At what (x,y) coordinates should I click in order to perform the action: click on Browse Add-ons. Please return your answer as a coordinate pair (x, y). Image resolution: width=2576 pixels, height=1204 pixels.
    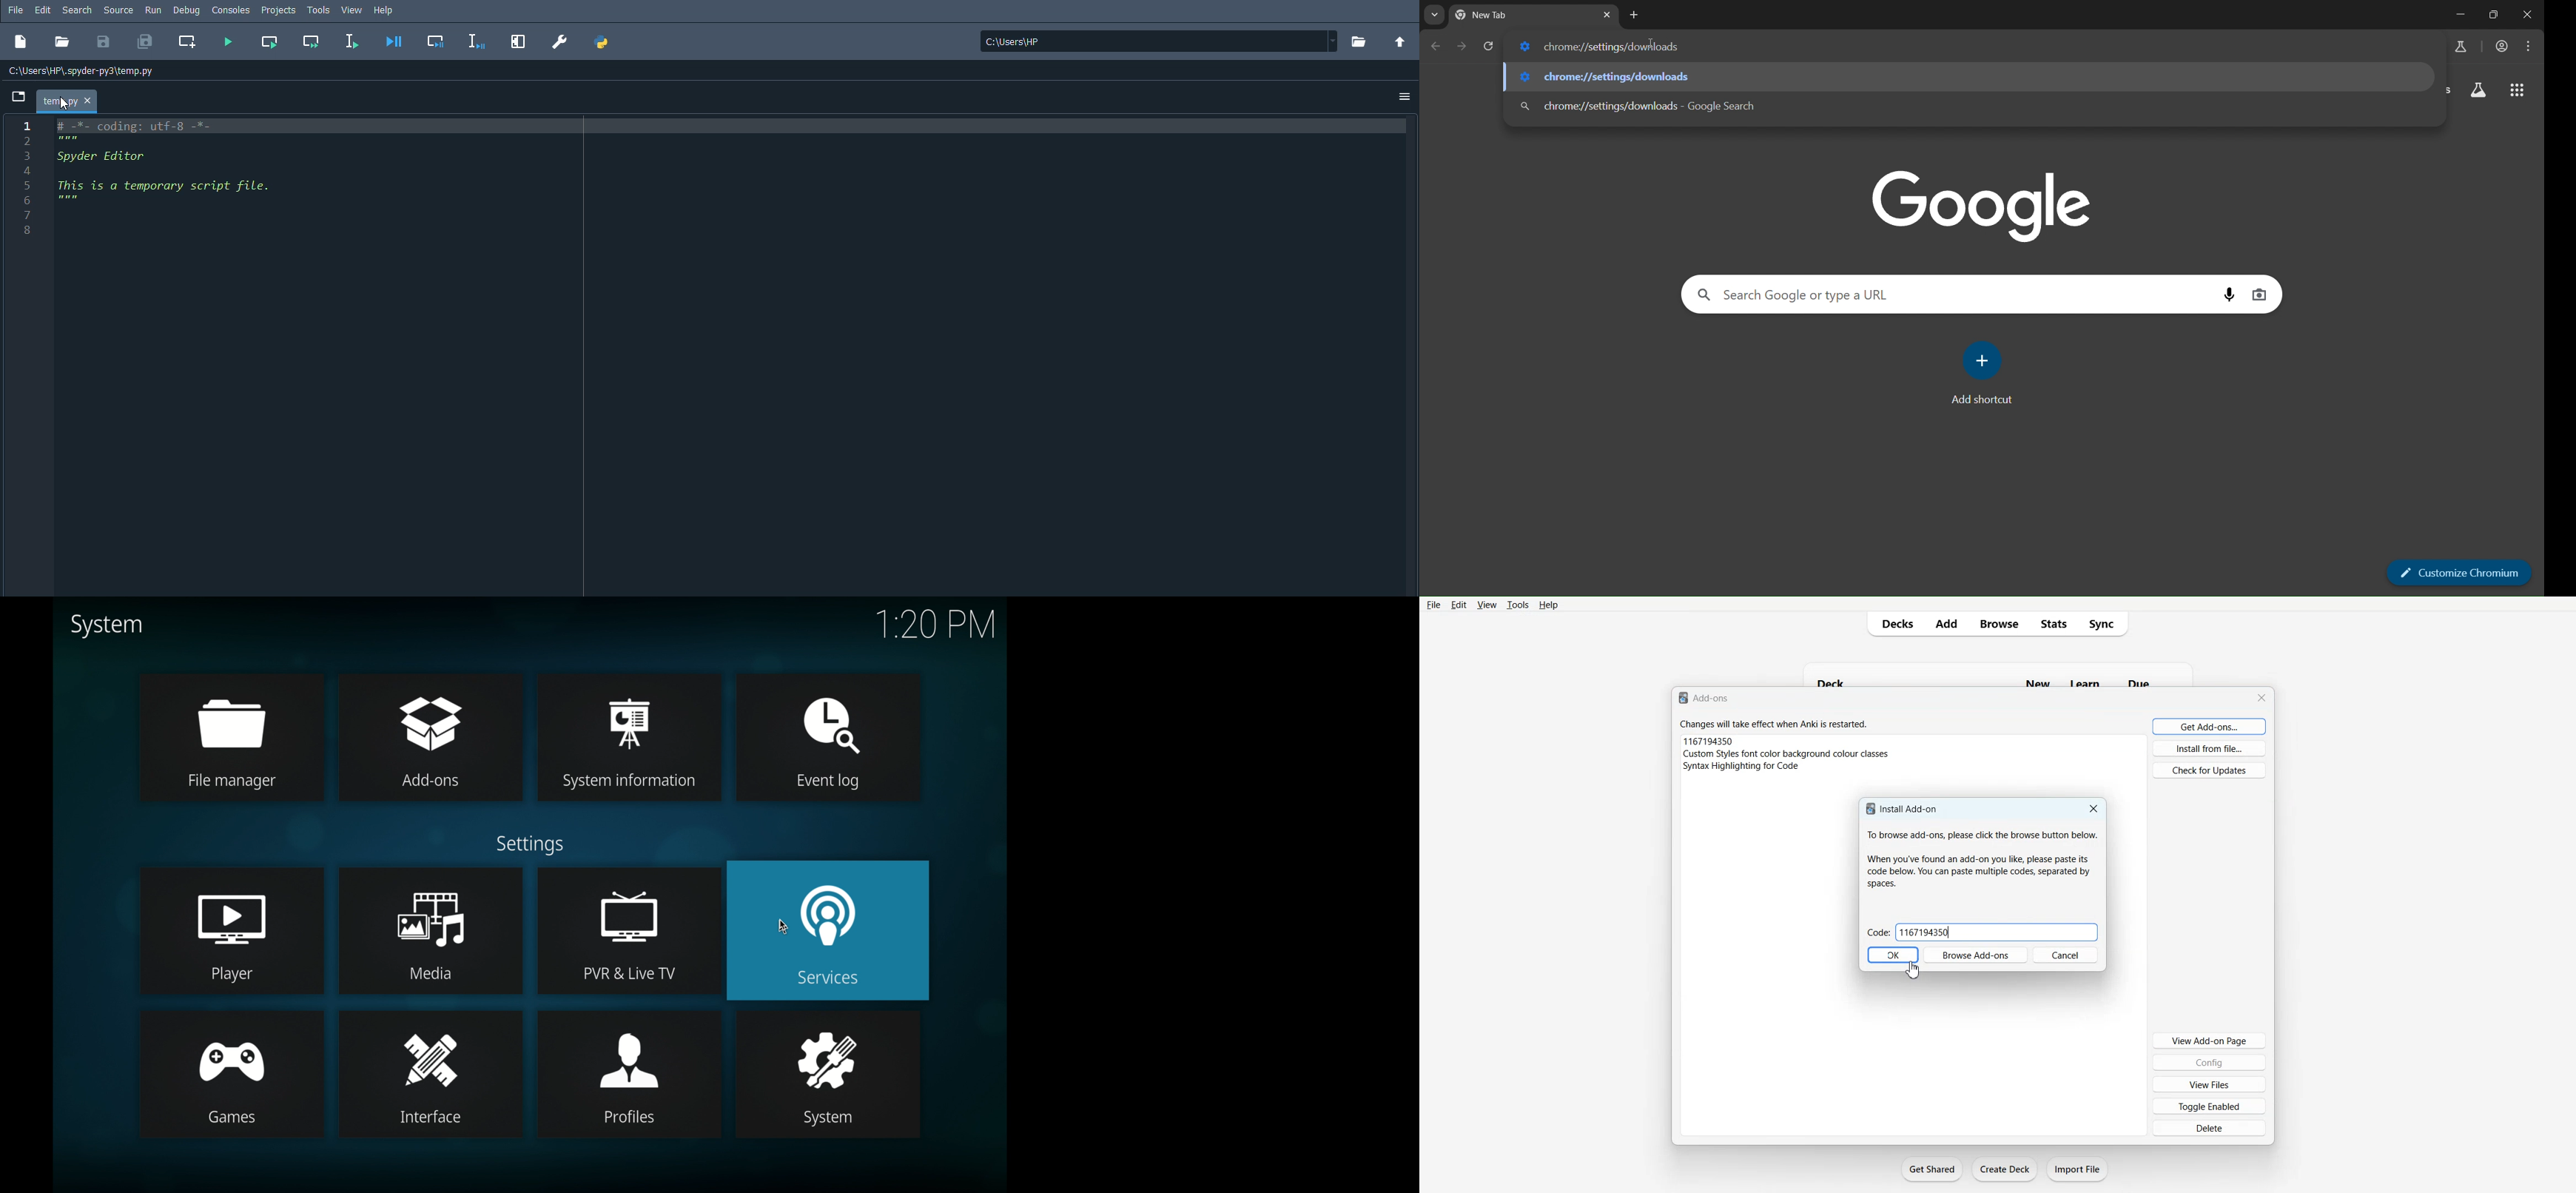
    Looking at the image, I should click on (1976, 954).